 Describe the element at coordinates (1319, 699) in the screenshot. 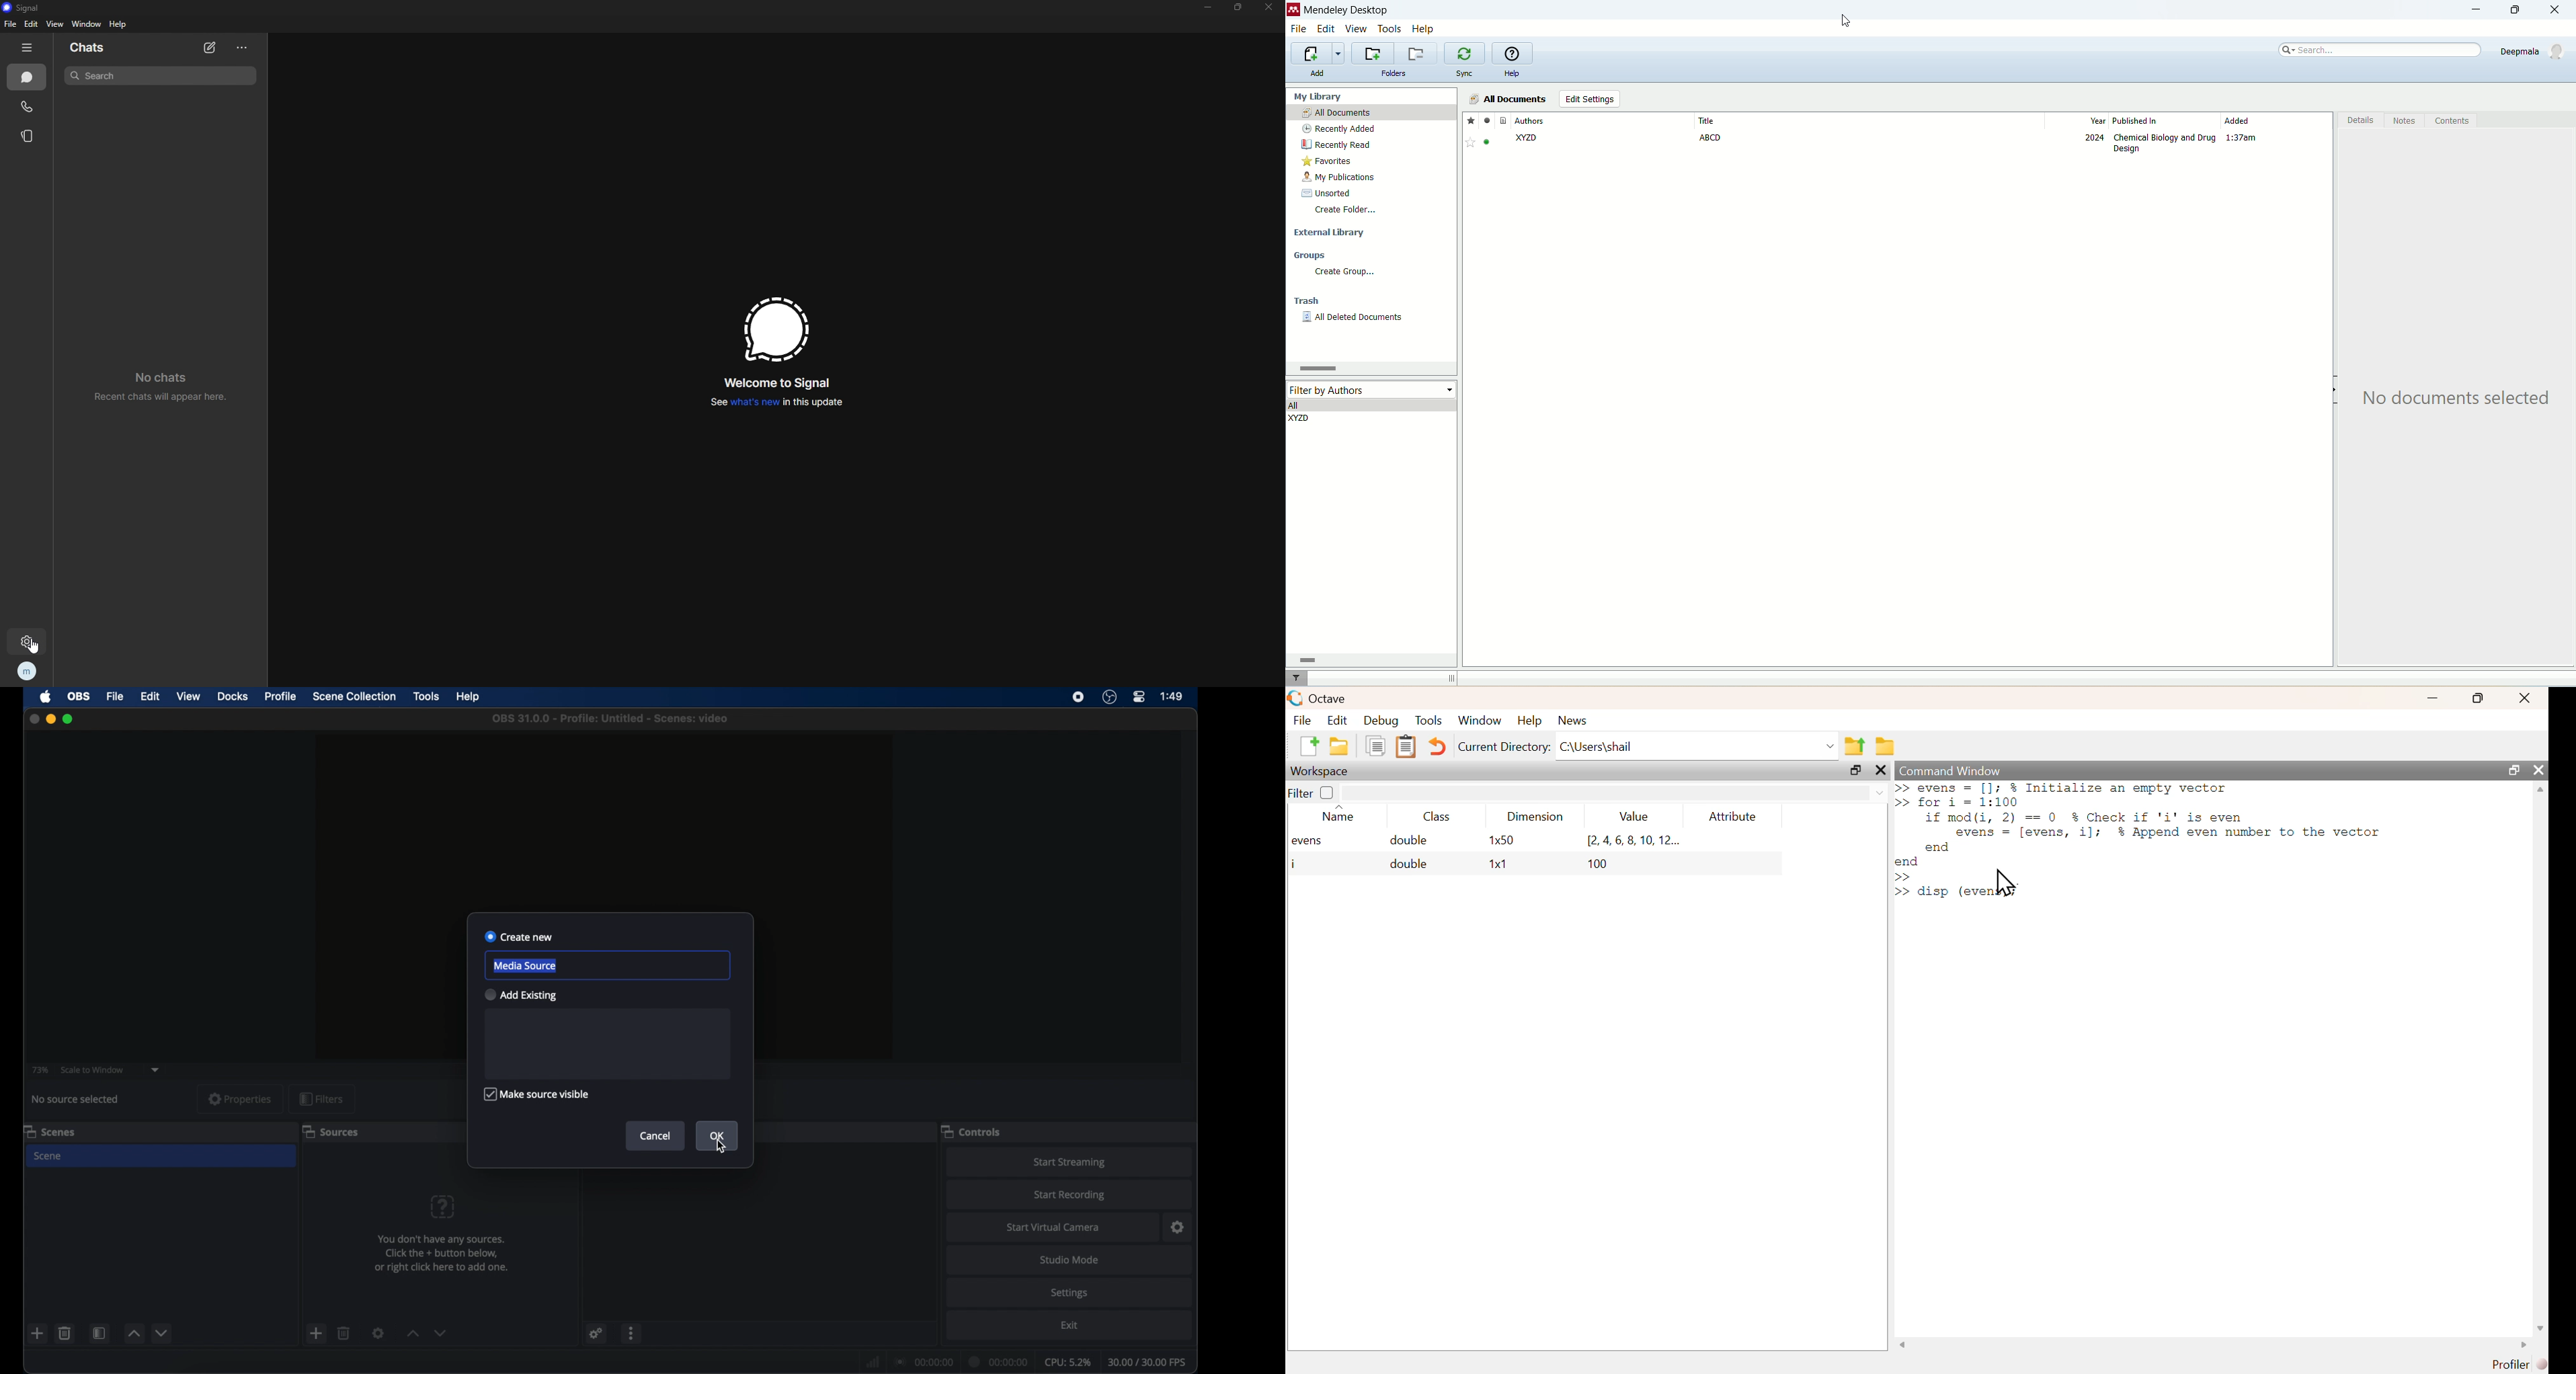

I see `octave` at that location.